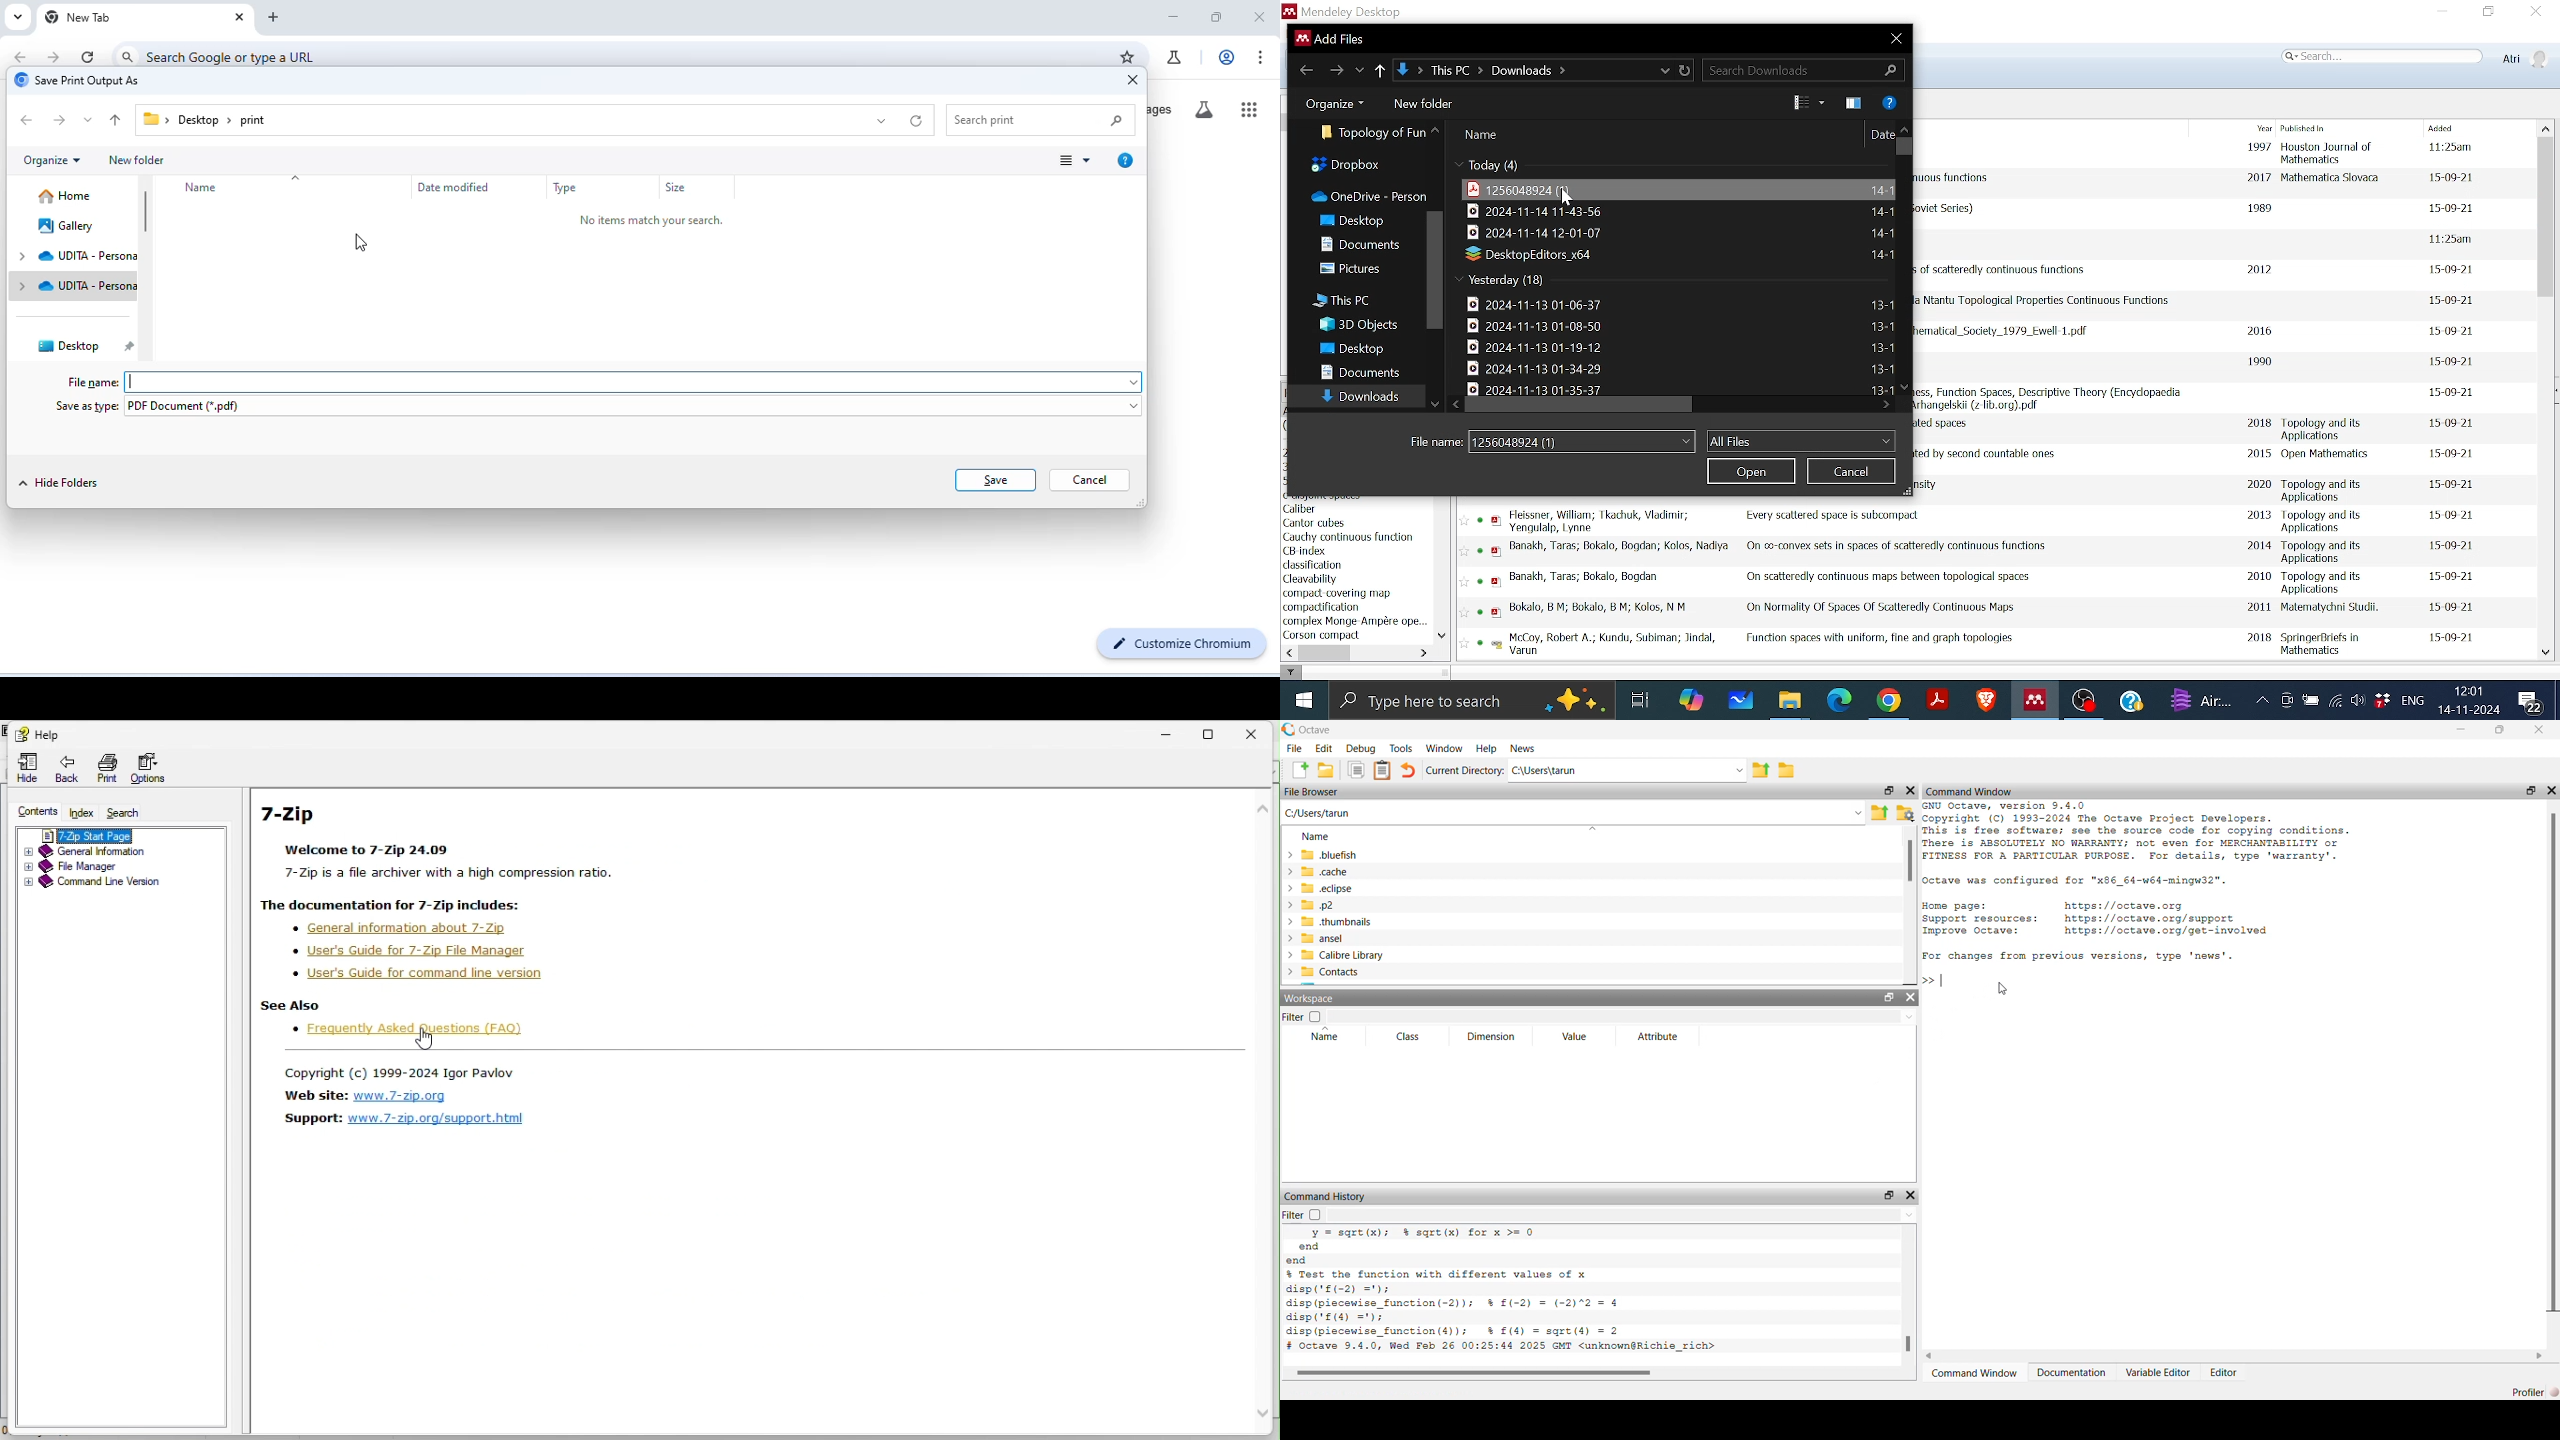 The height and width of the screenshot is (1456, 2576). What do you see at coordinates (1804, 70) in the screenshot?
I see `Search Download` at bounding box center [1804, 70].